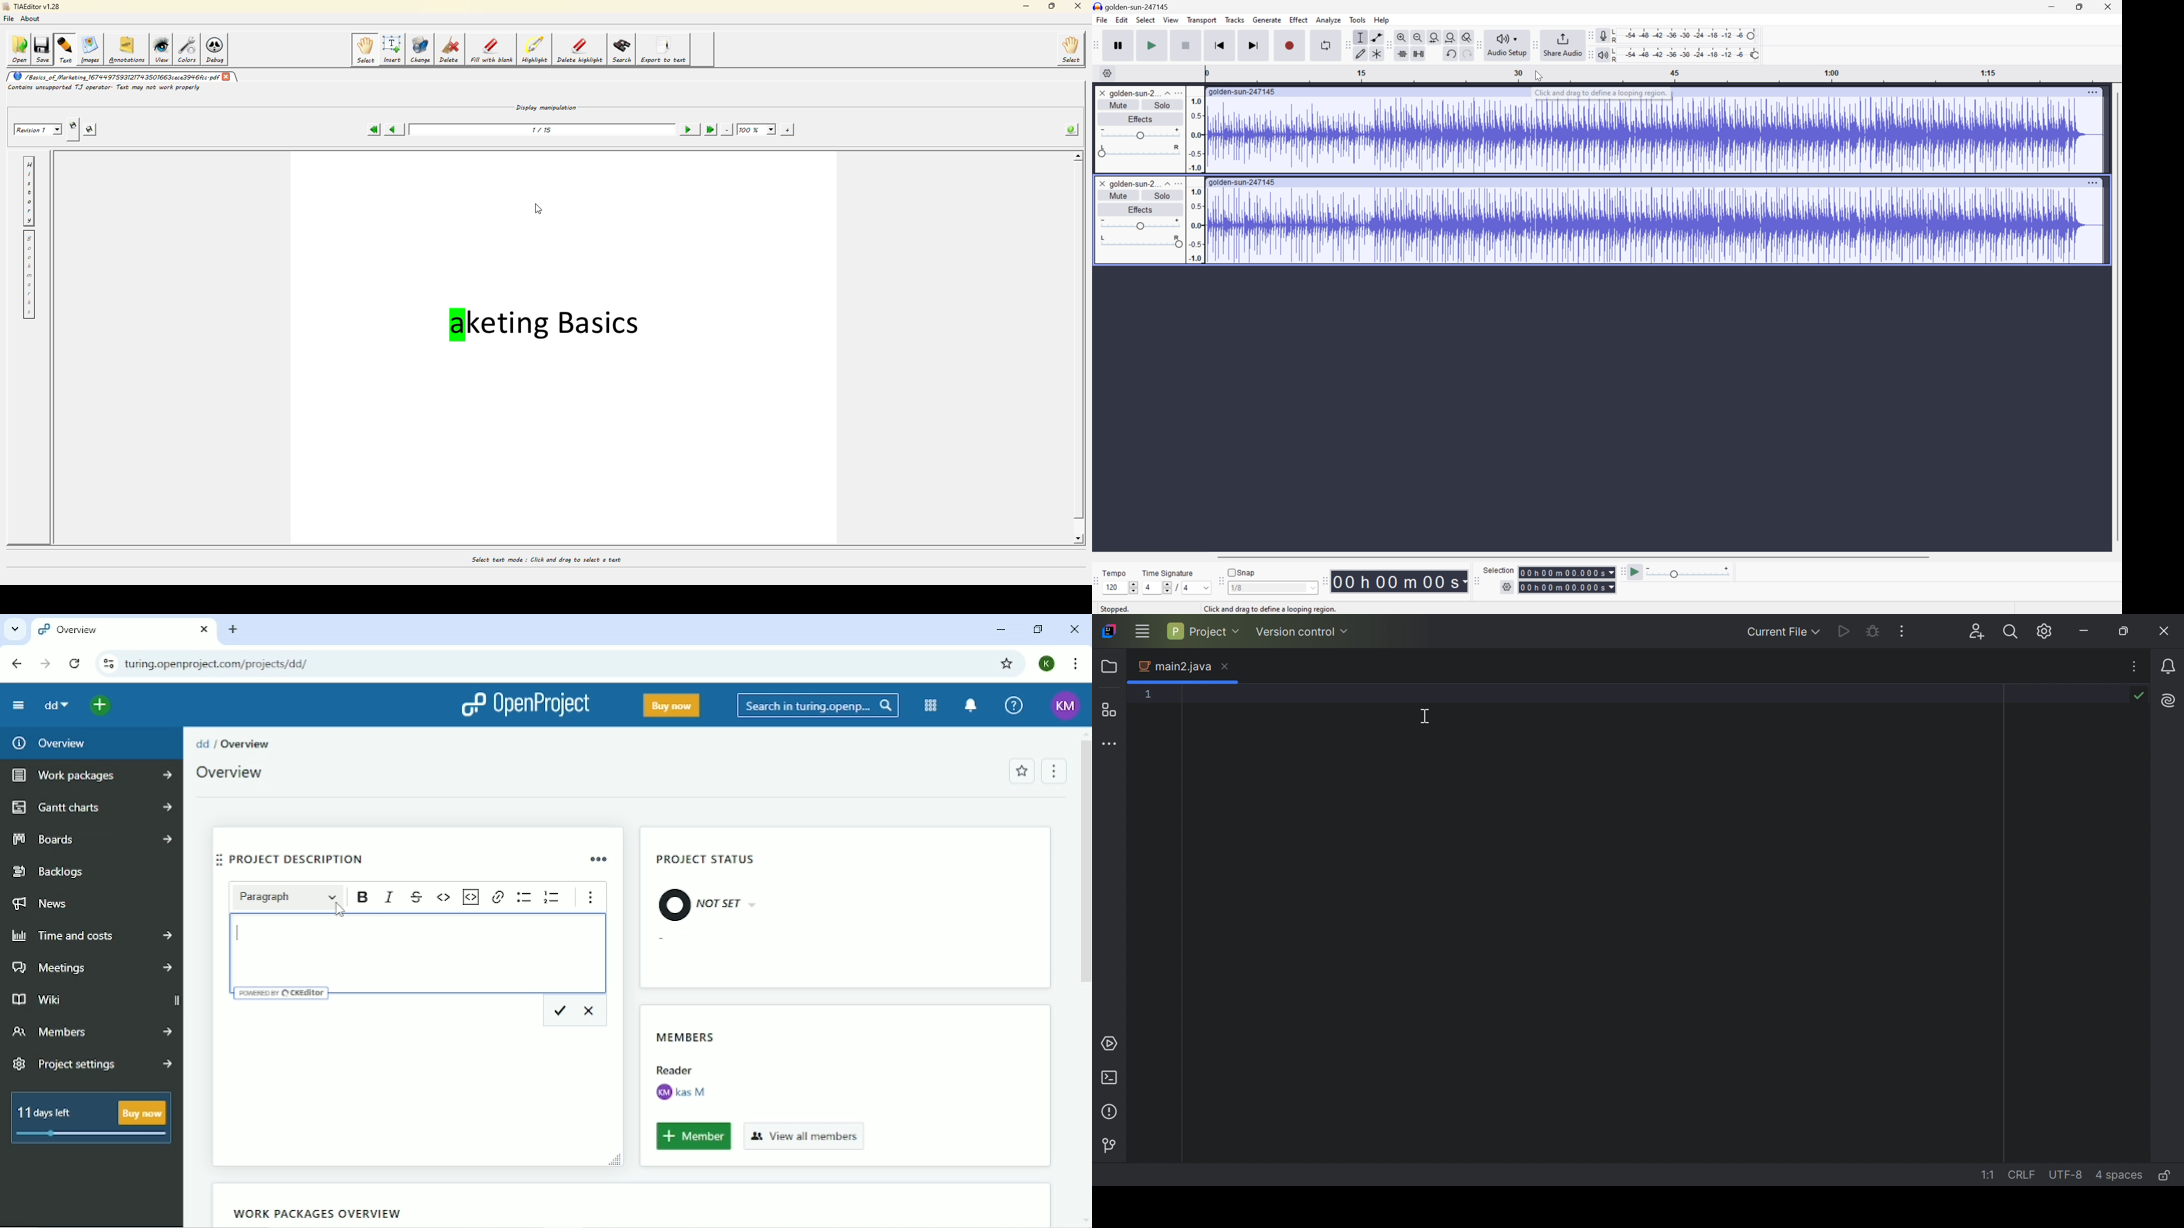 The height and width of the screenshot is (1232, 2184). I want to click on Modules, so click(930, 705).